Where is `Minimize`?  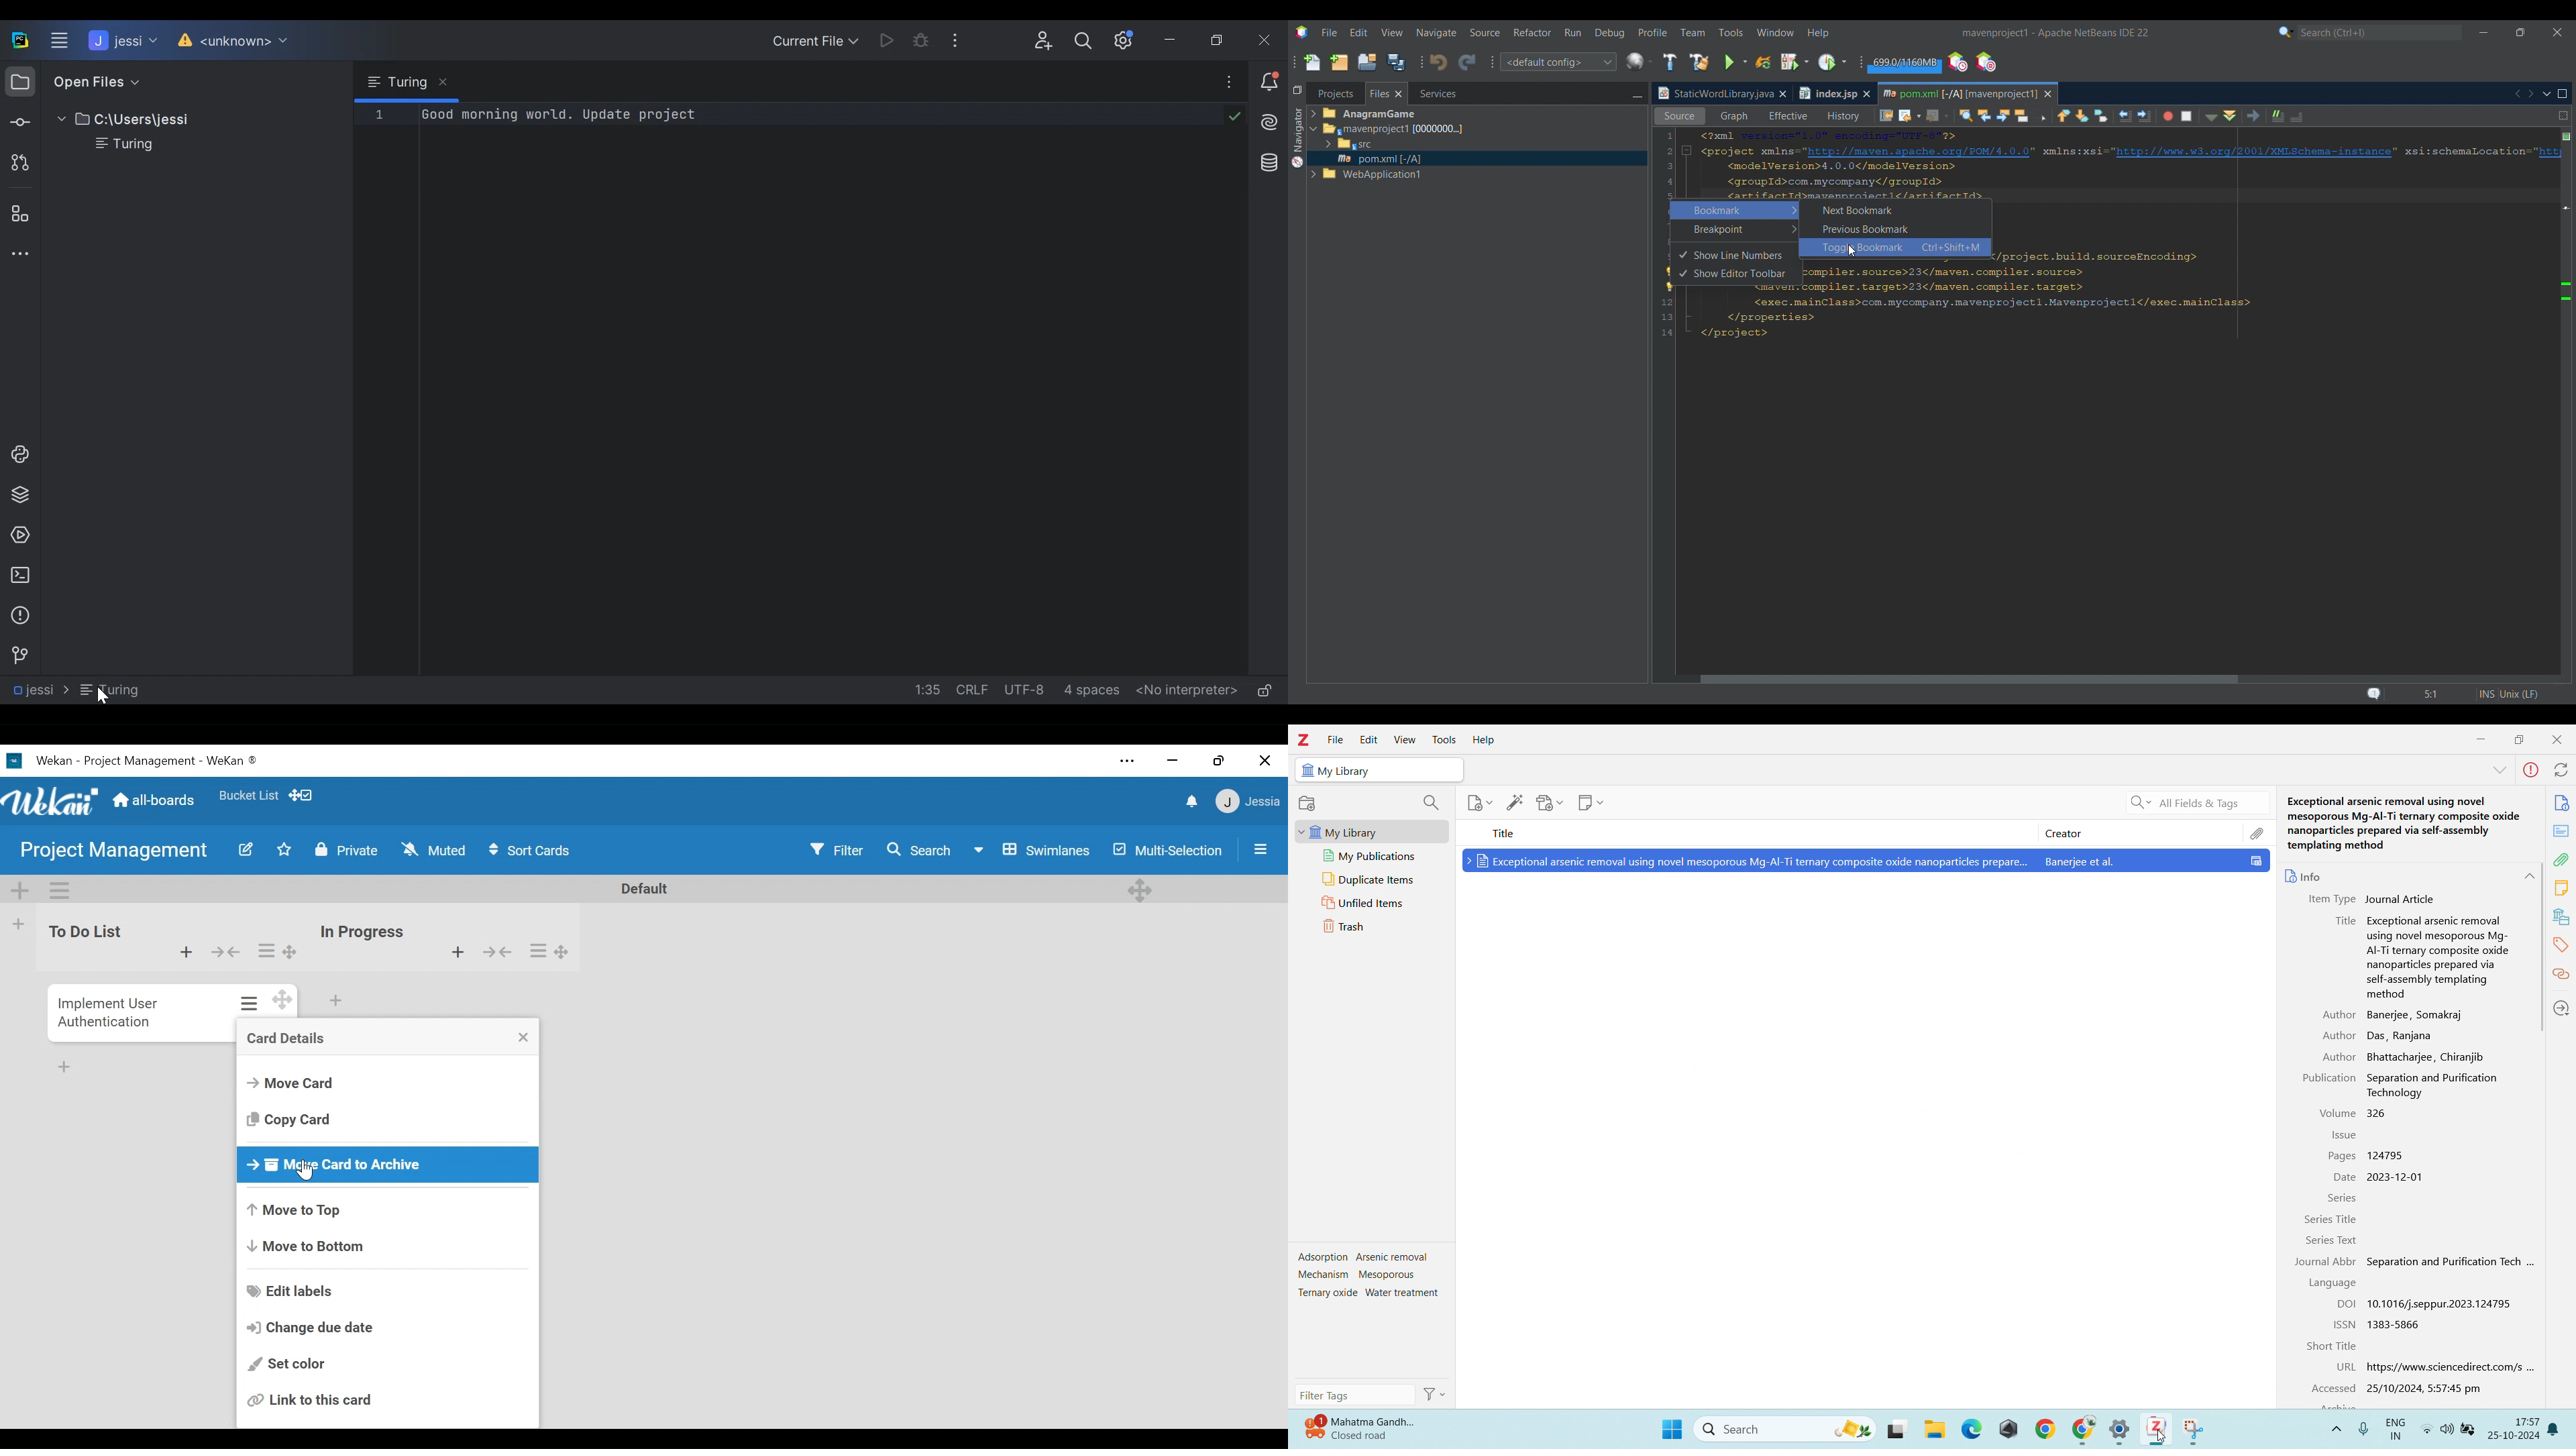
Minimize is located at coordinates (1175, 40).